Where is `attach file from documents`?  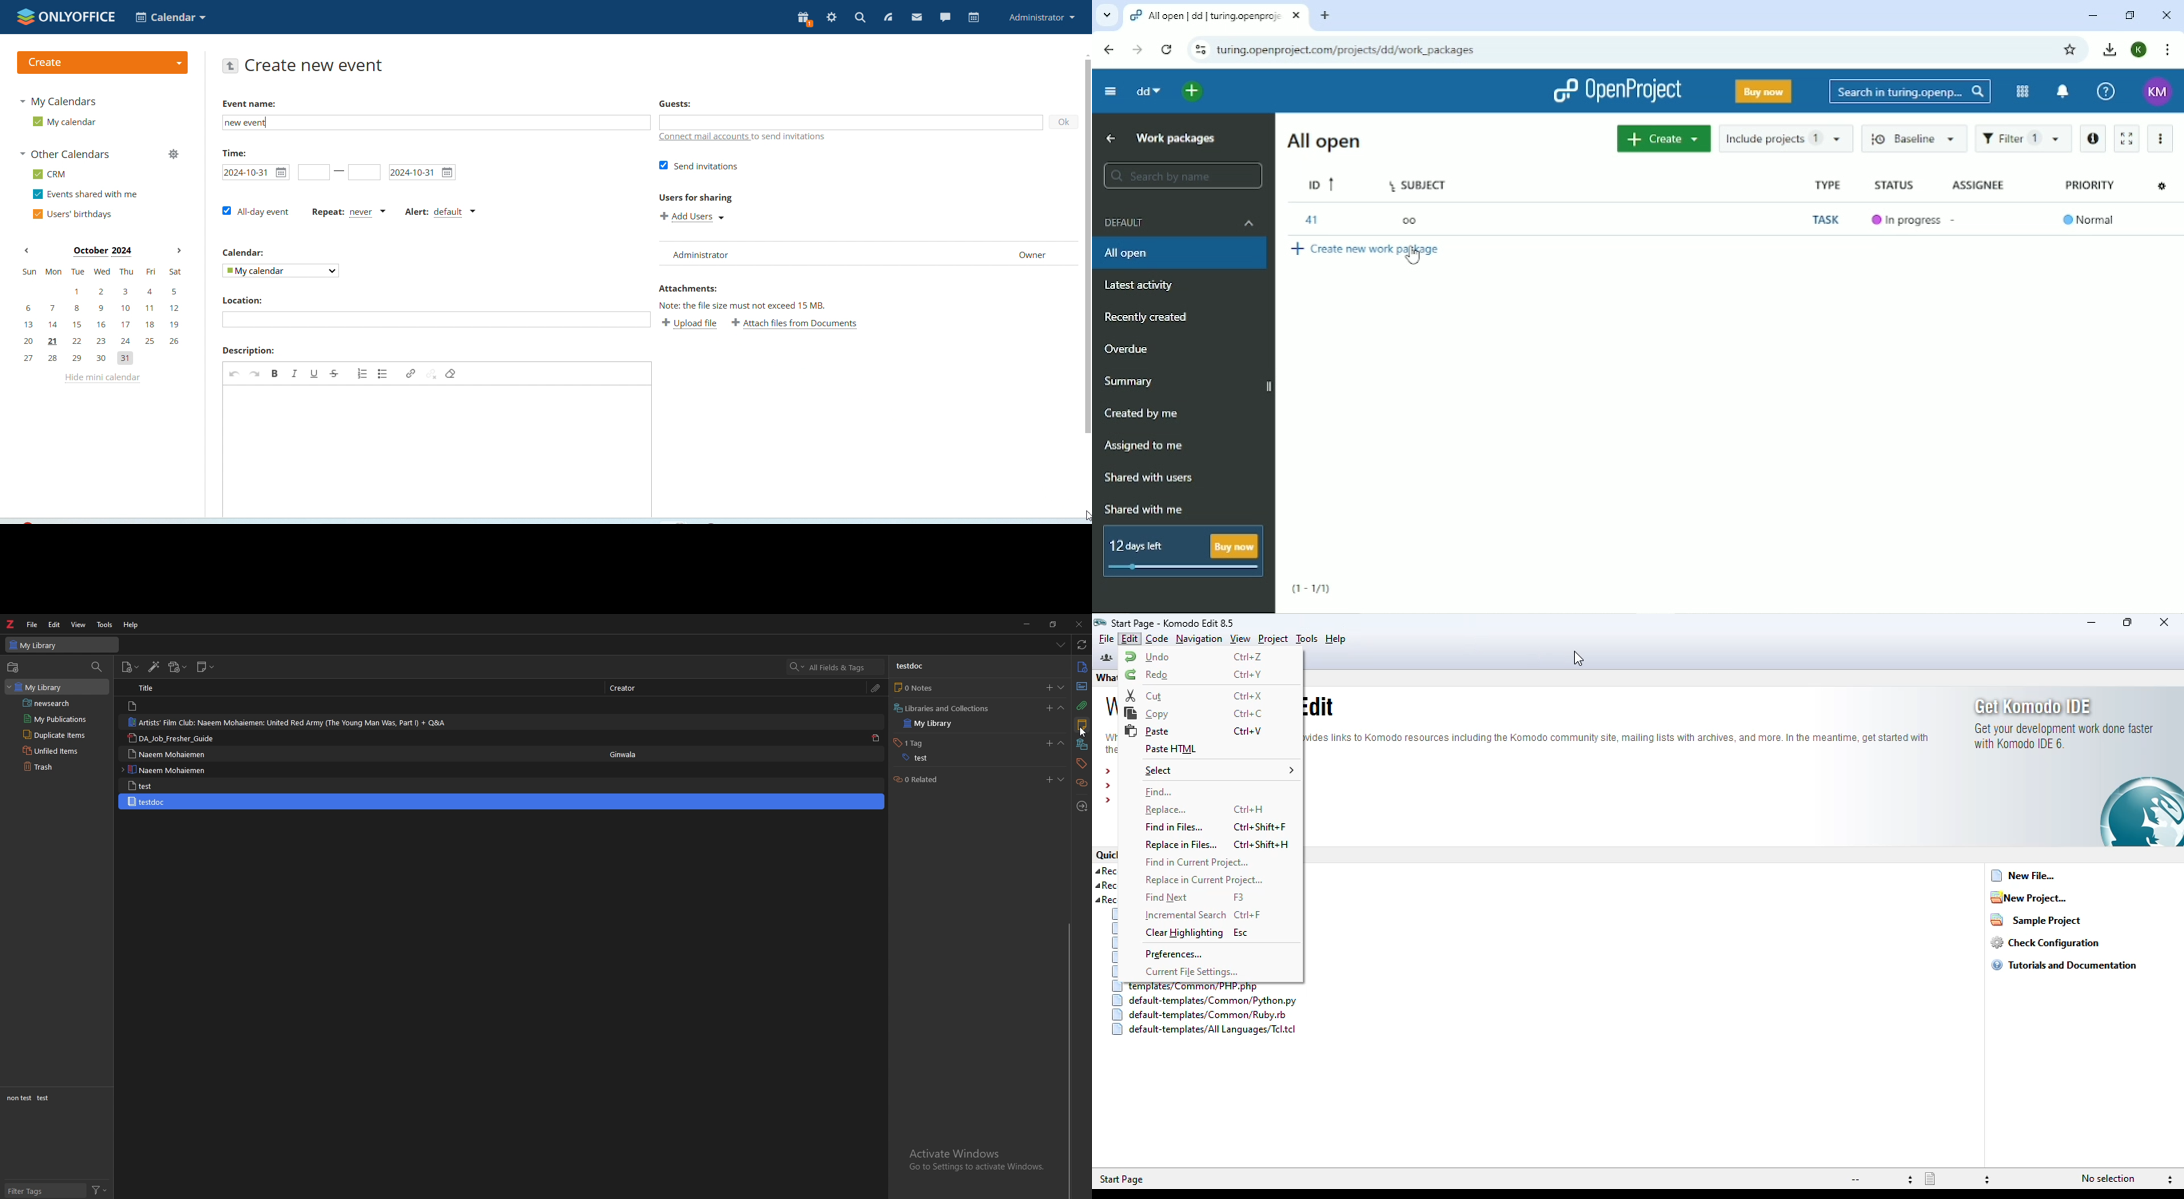 attach file from documents is located at coordinates (797, 324).